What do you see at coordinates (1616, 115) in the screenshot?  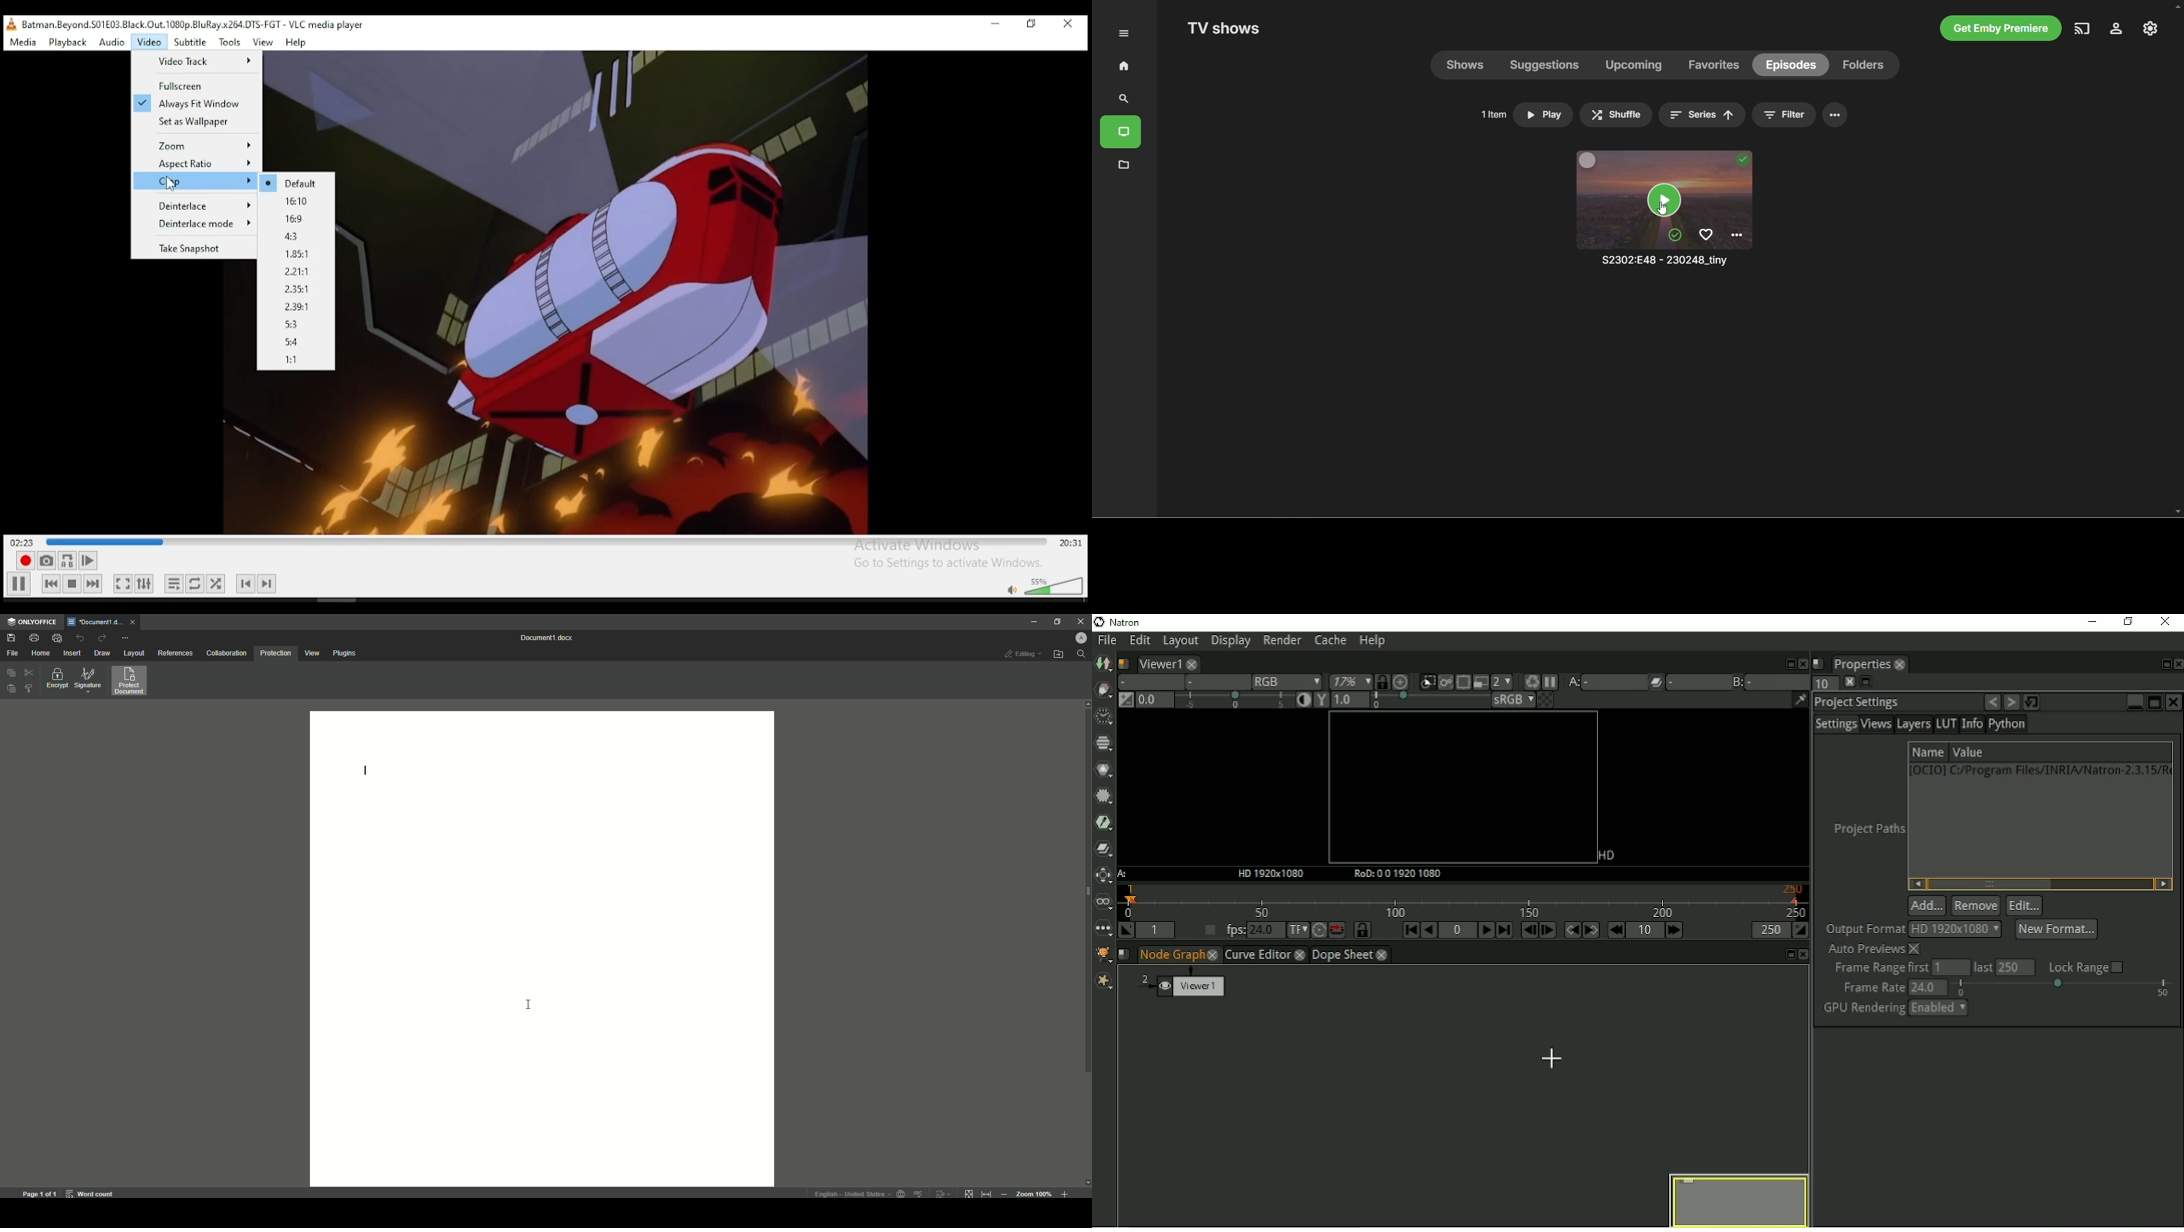 I see `Shuffle` at bounding box center [1616, 115].